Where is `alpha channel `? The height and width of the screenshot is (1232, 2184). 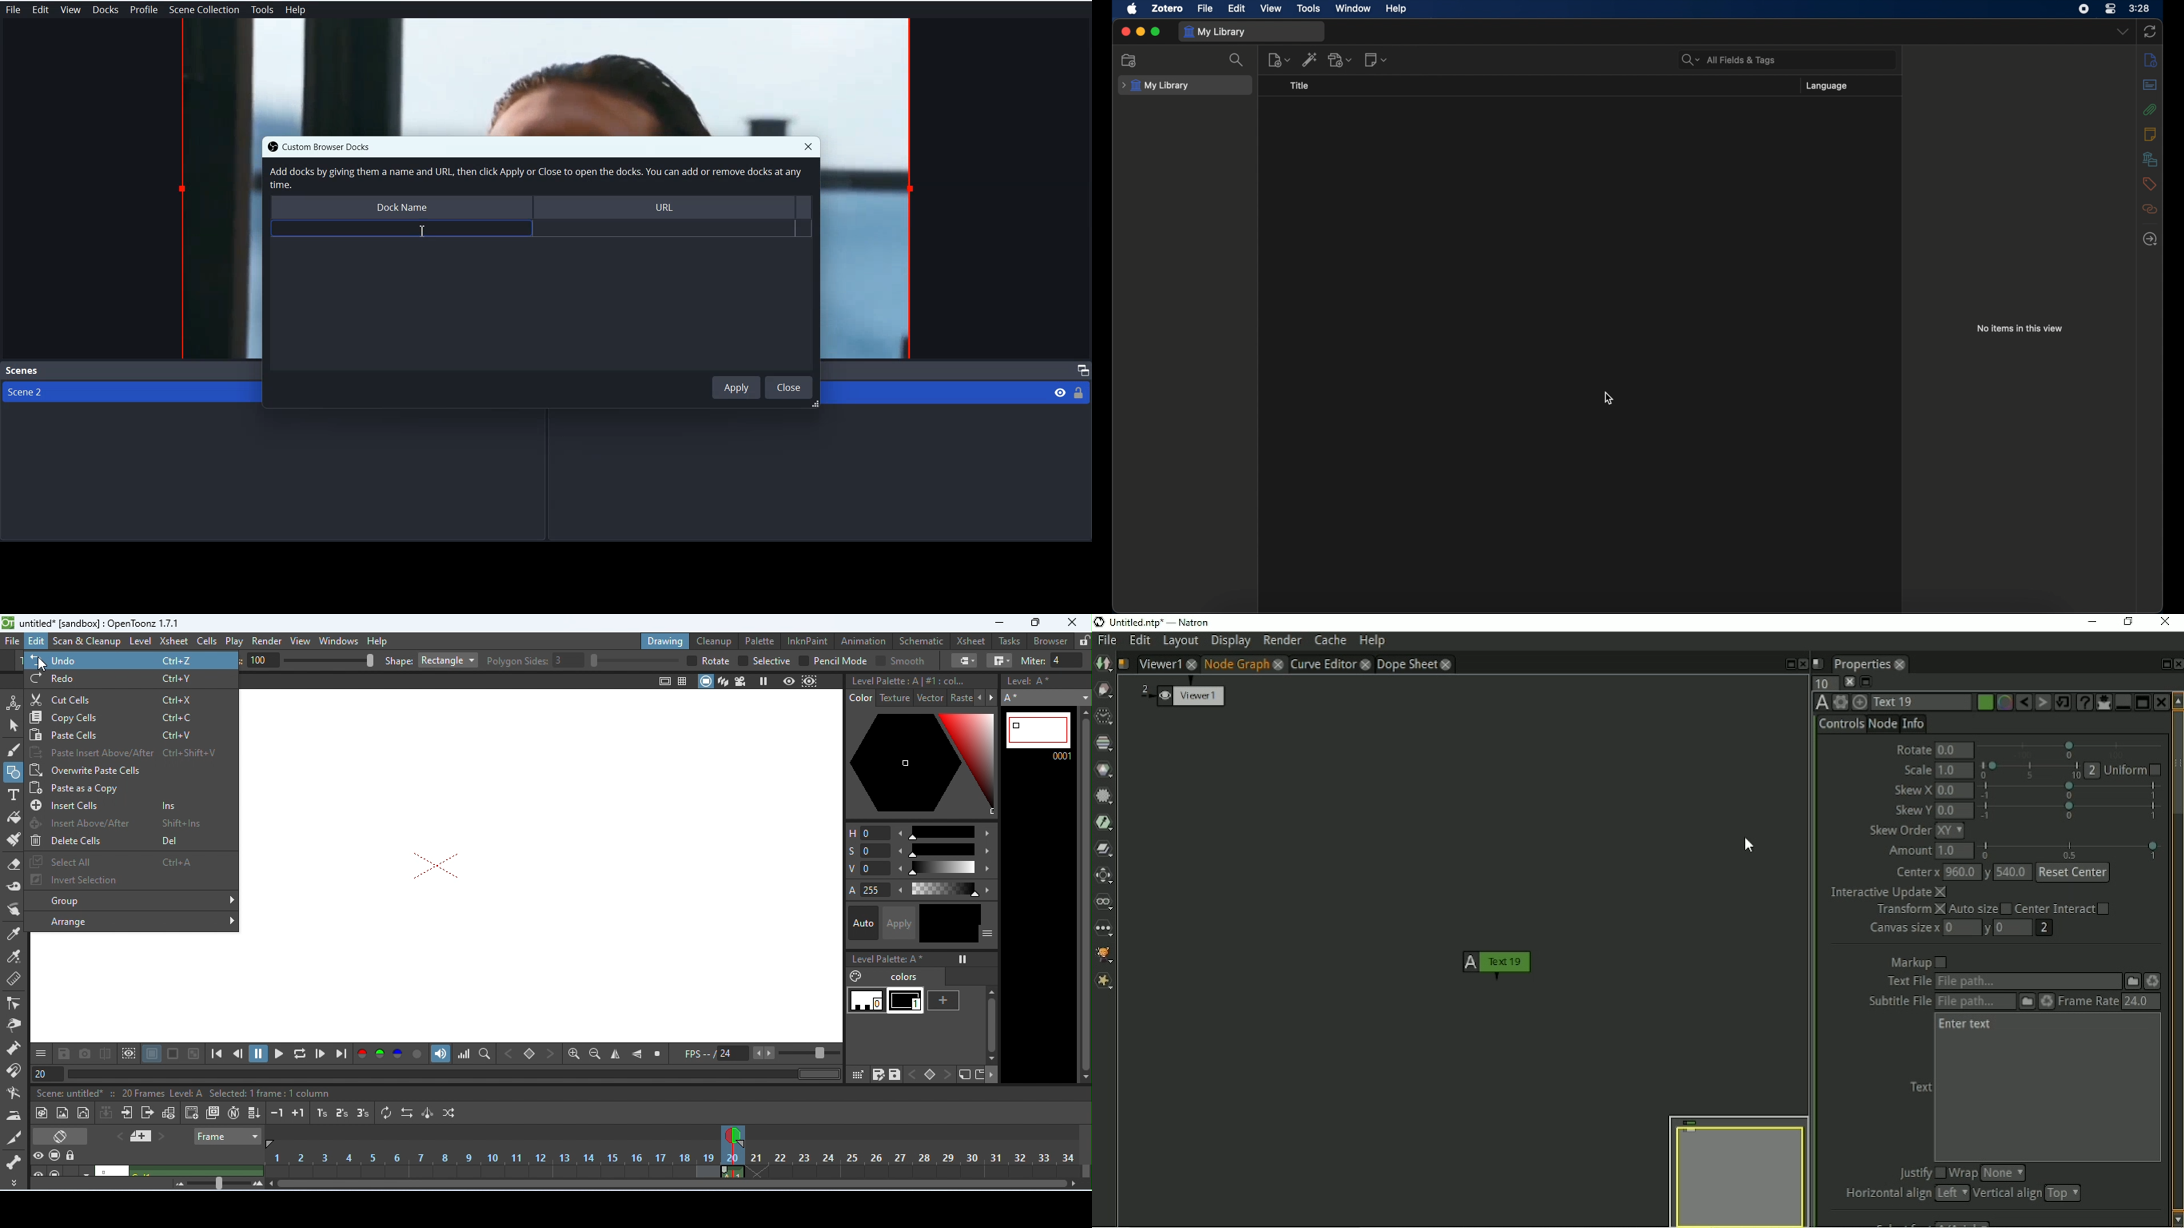
alpha channel  is located at coordinates (416, 1054).